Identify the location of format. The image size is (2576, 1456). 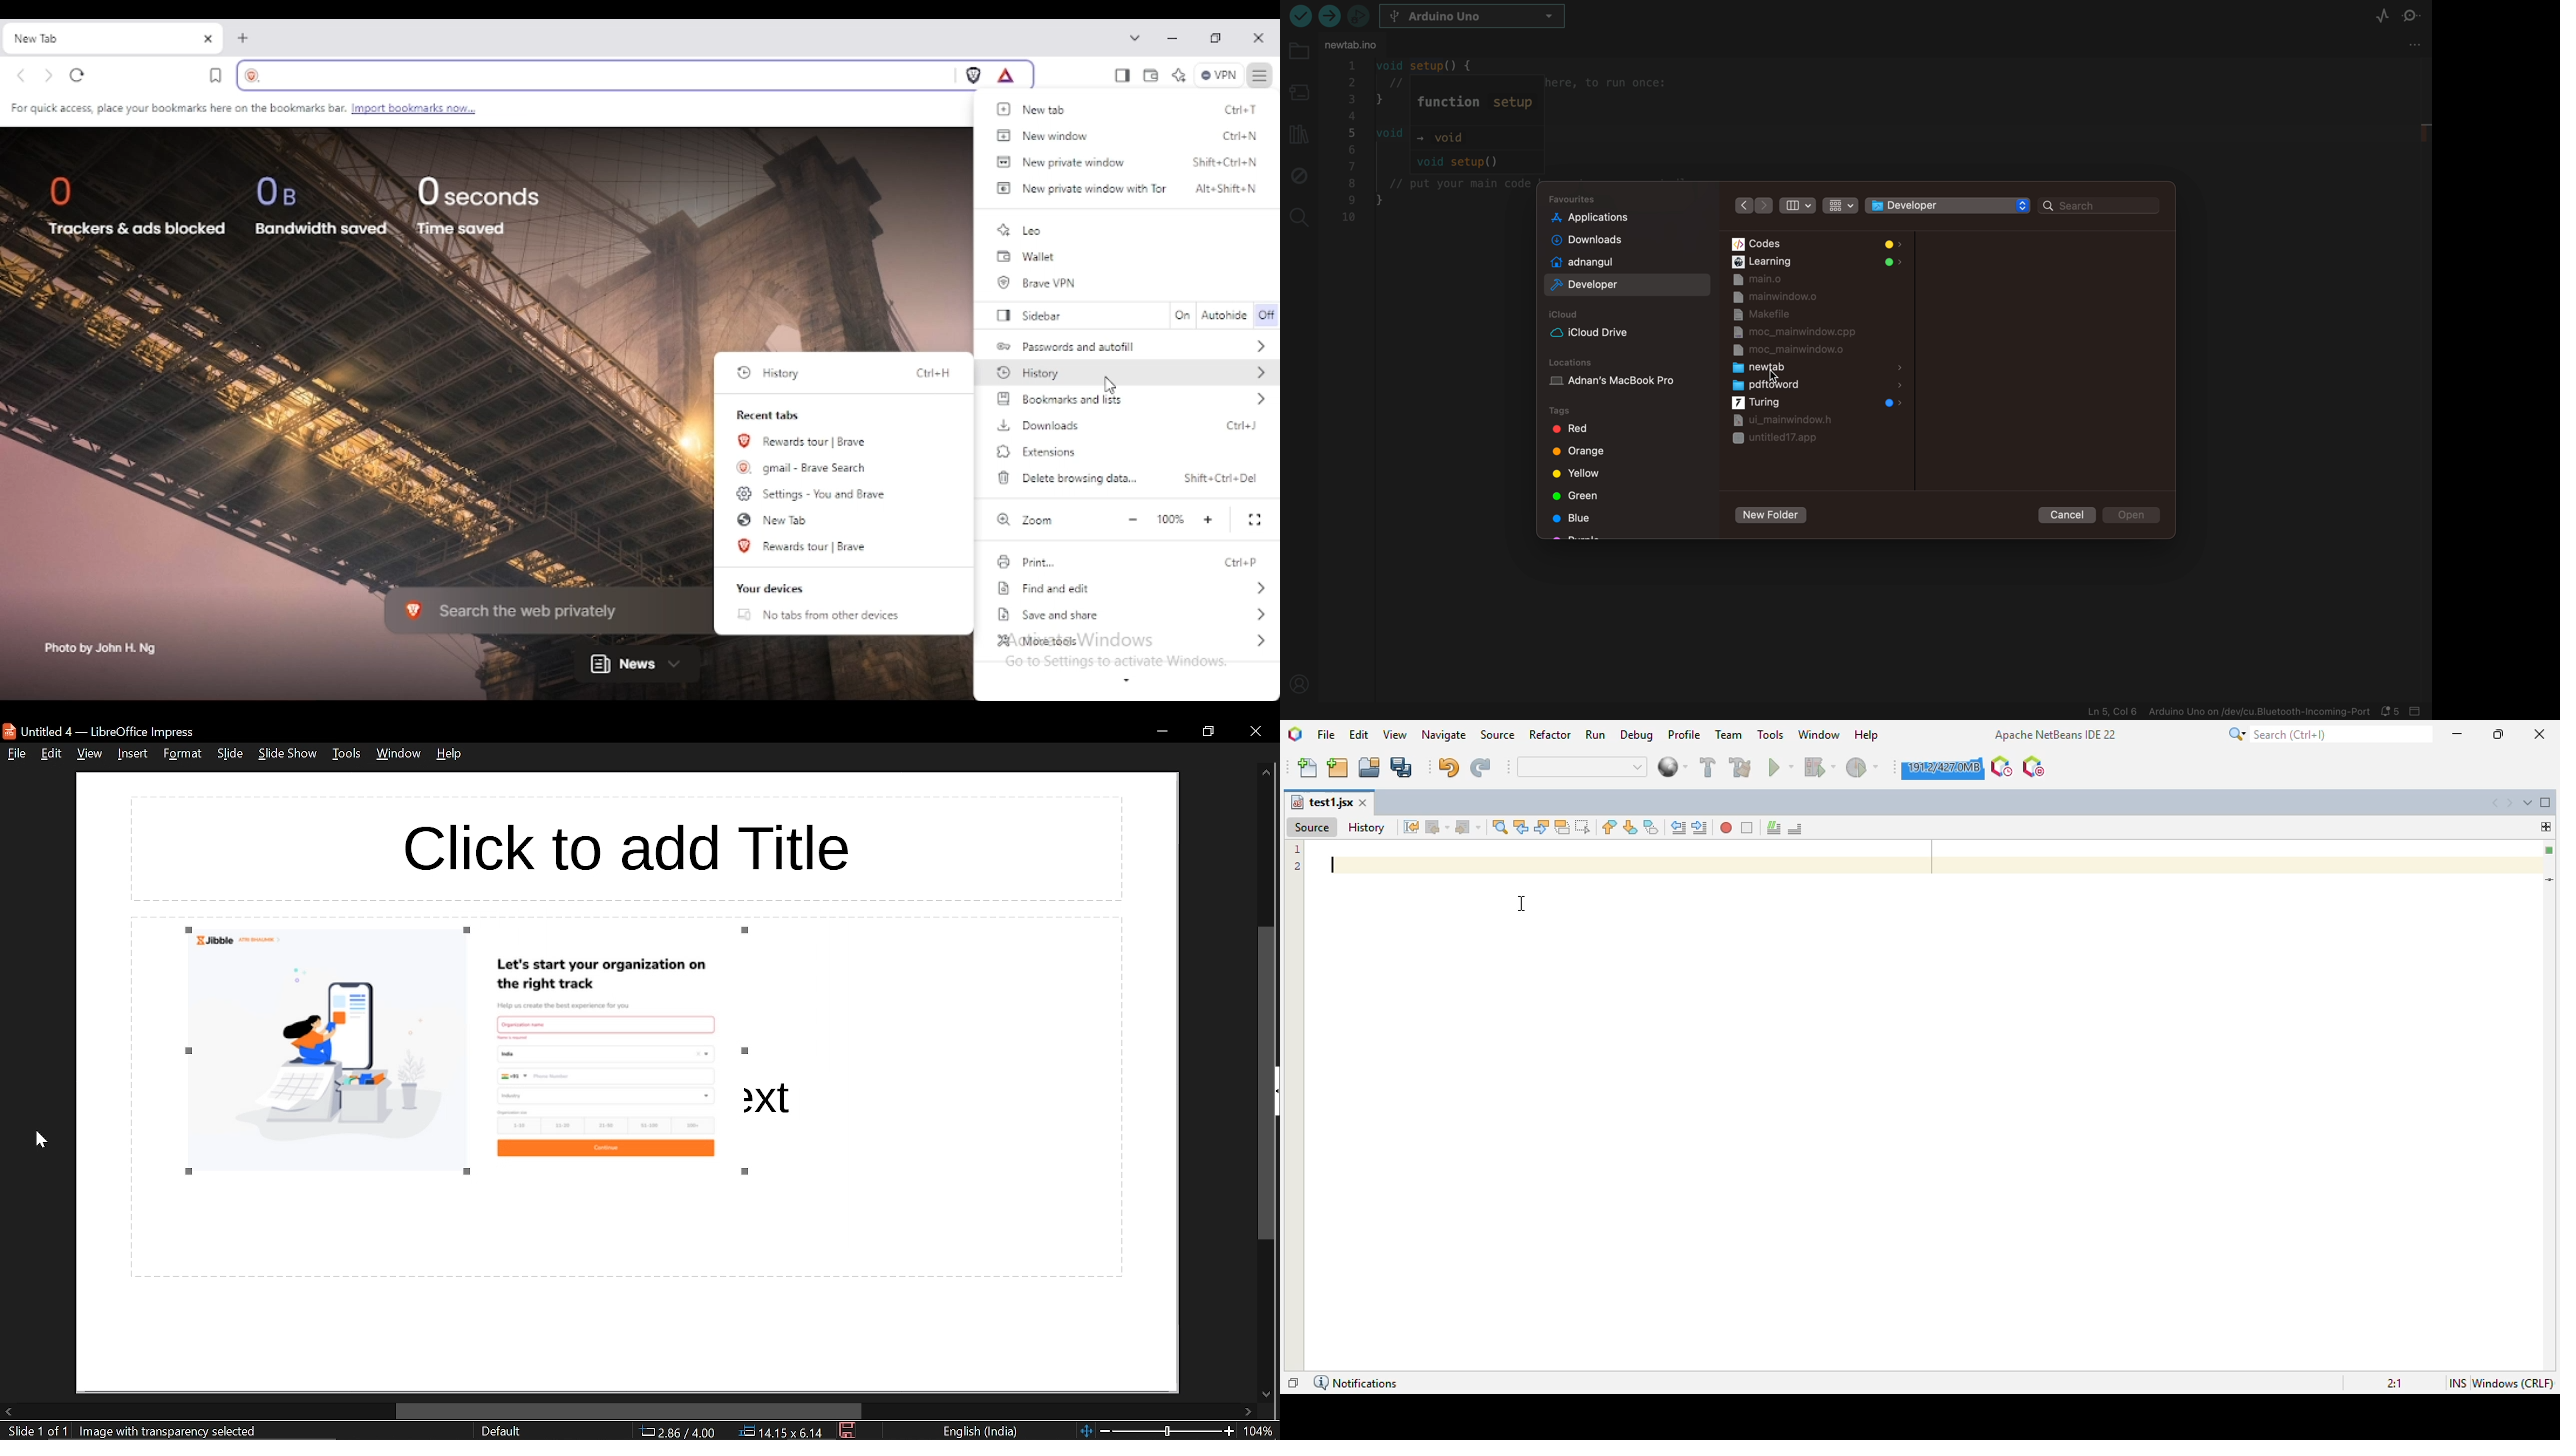
(182, 753).